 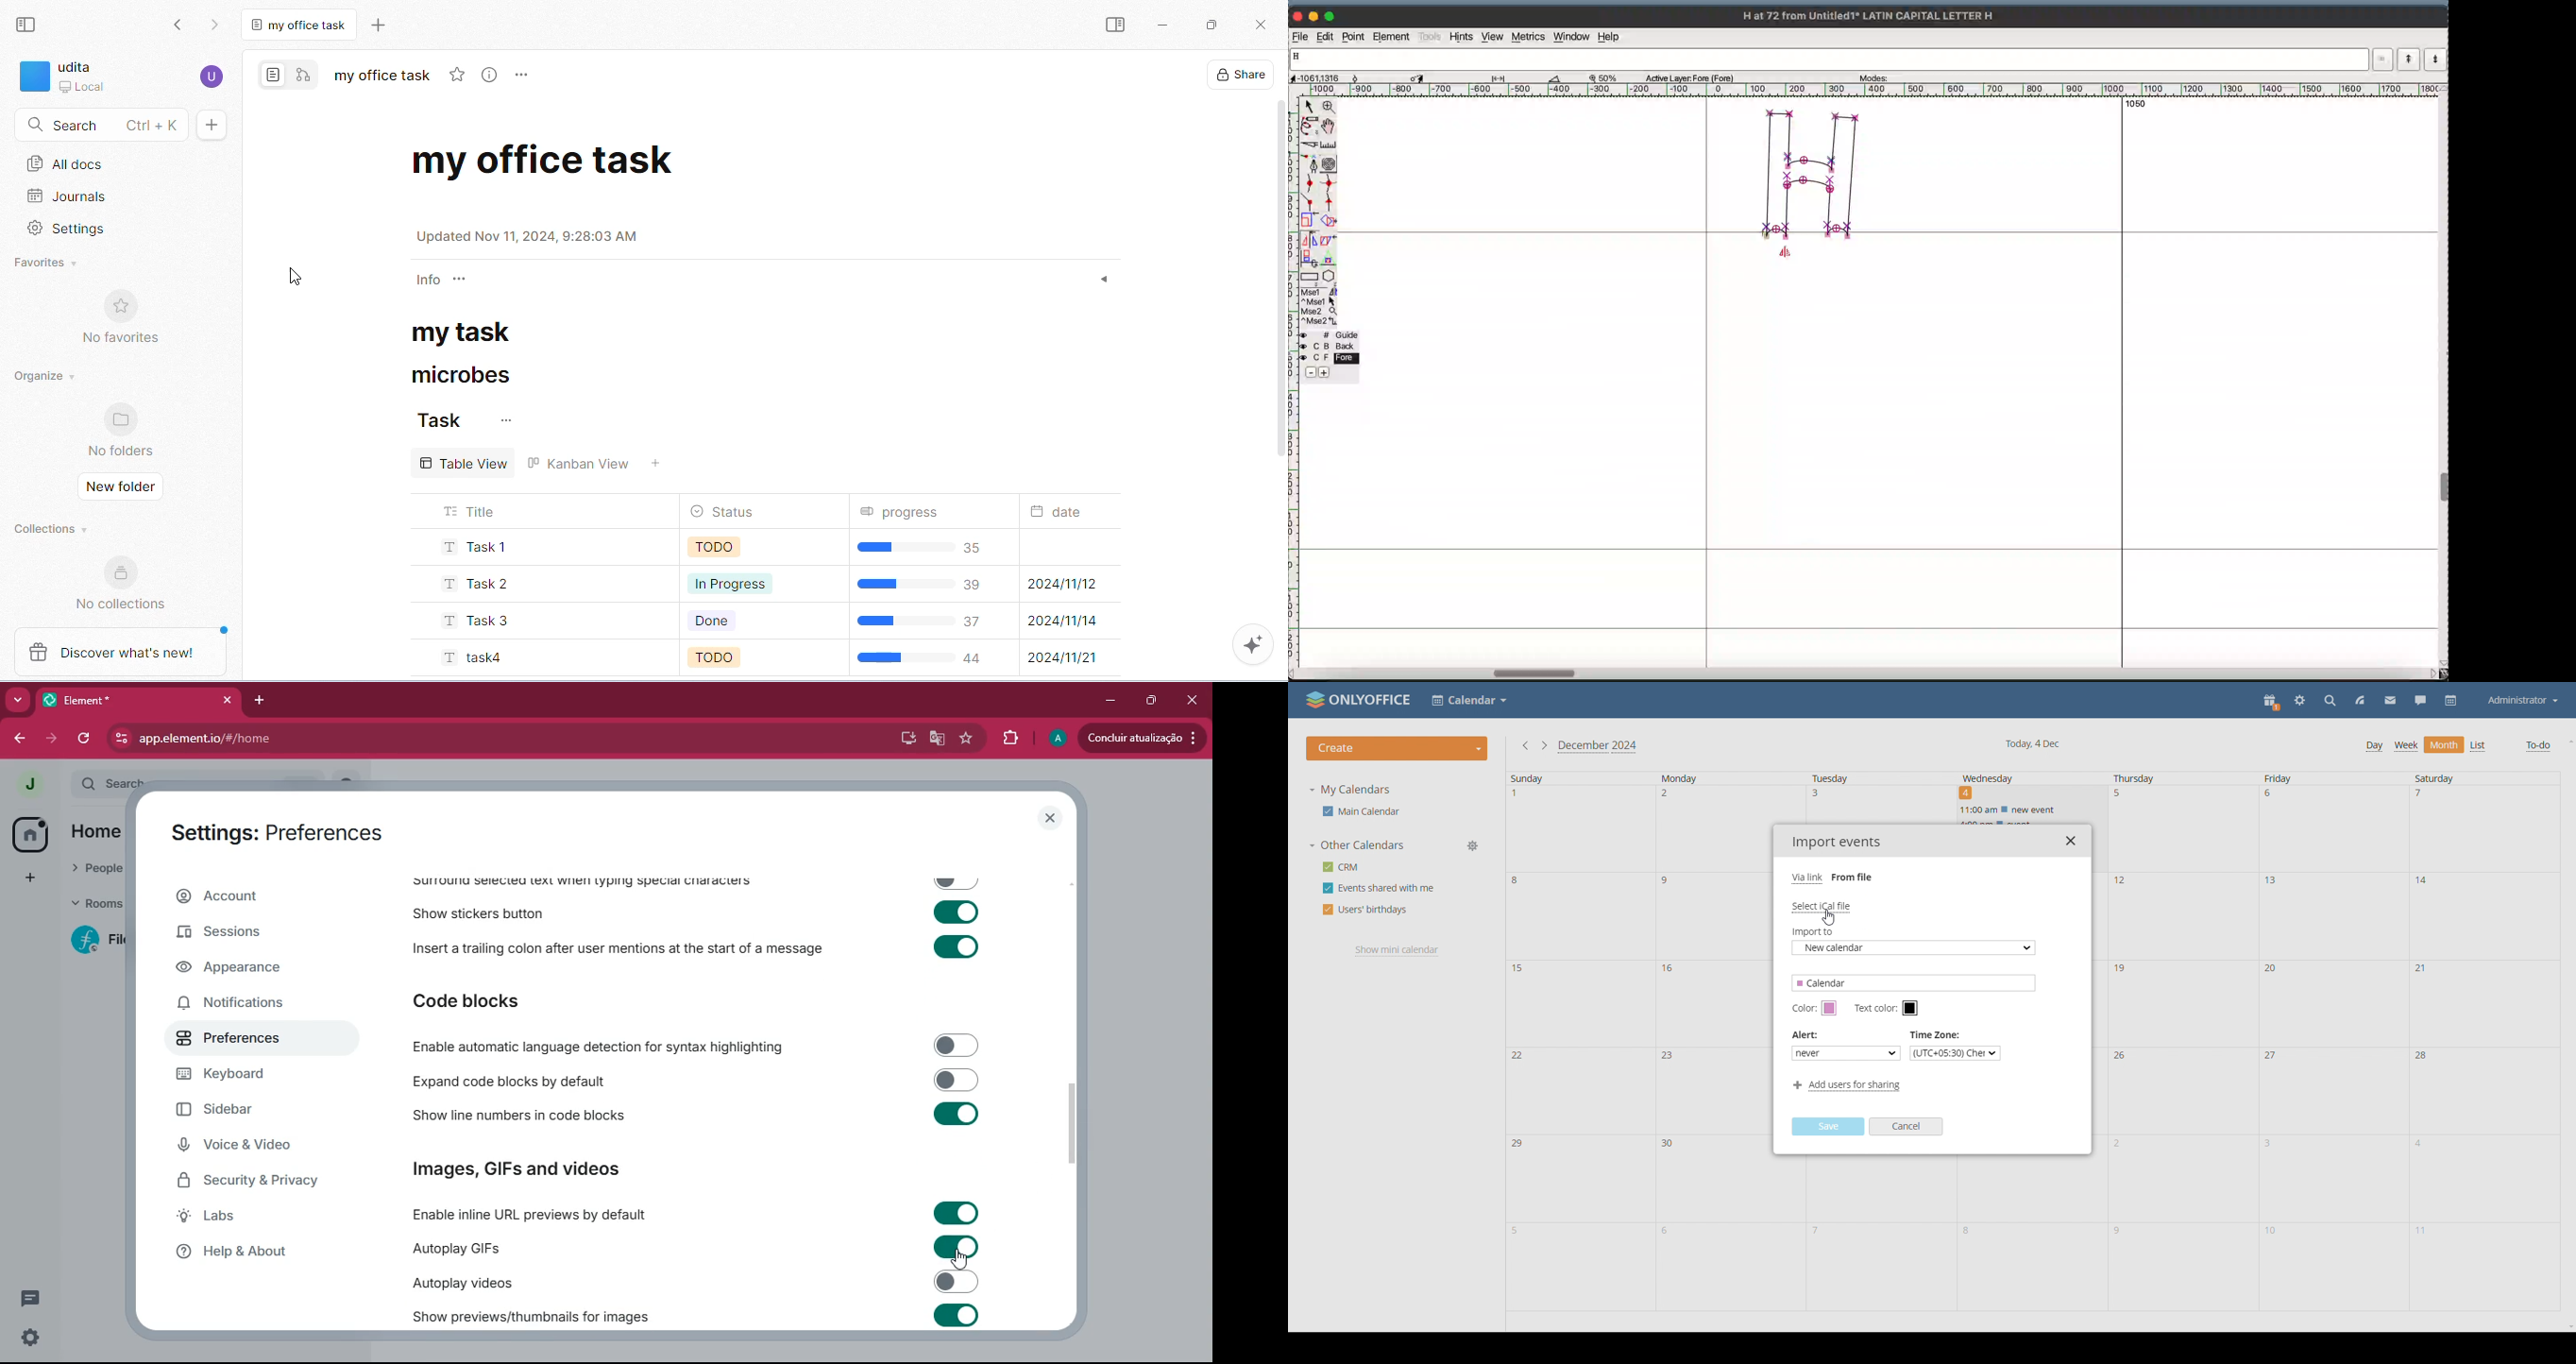 What do you see at coordinates (2442, 383) in the screenshot?
I see `vertical scrollbar` at bounding box center [2442, 383].